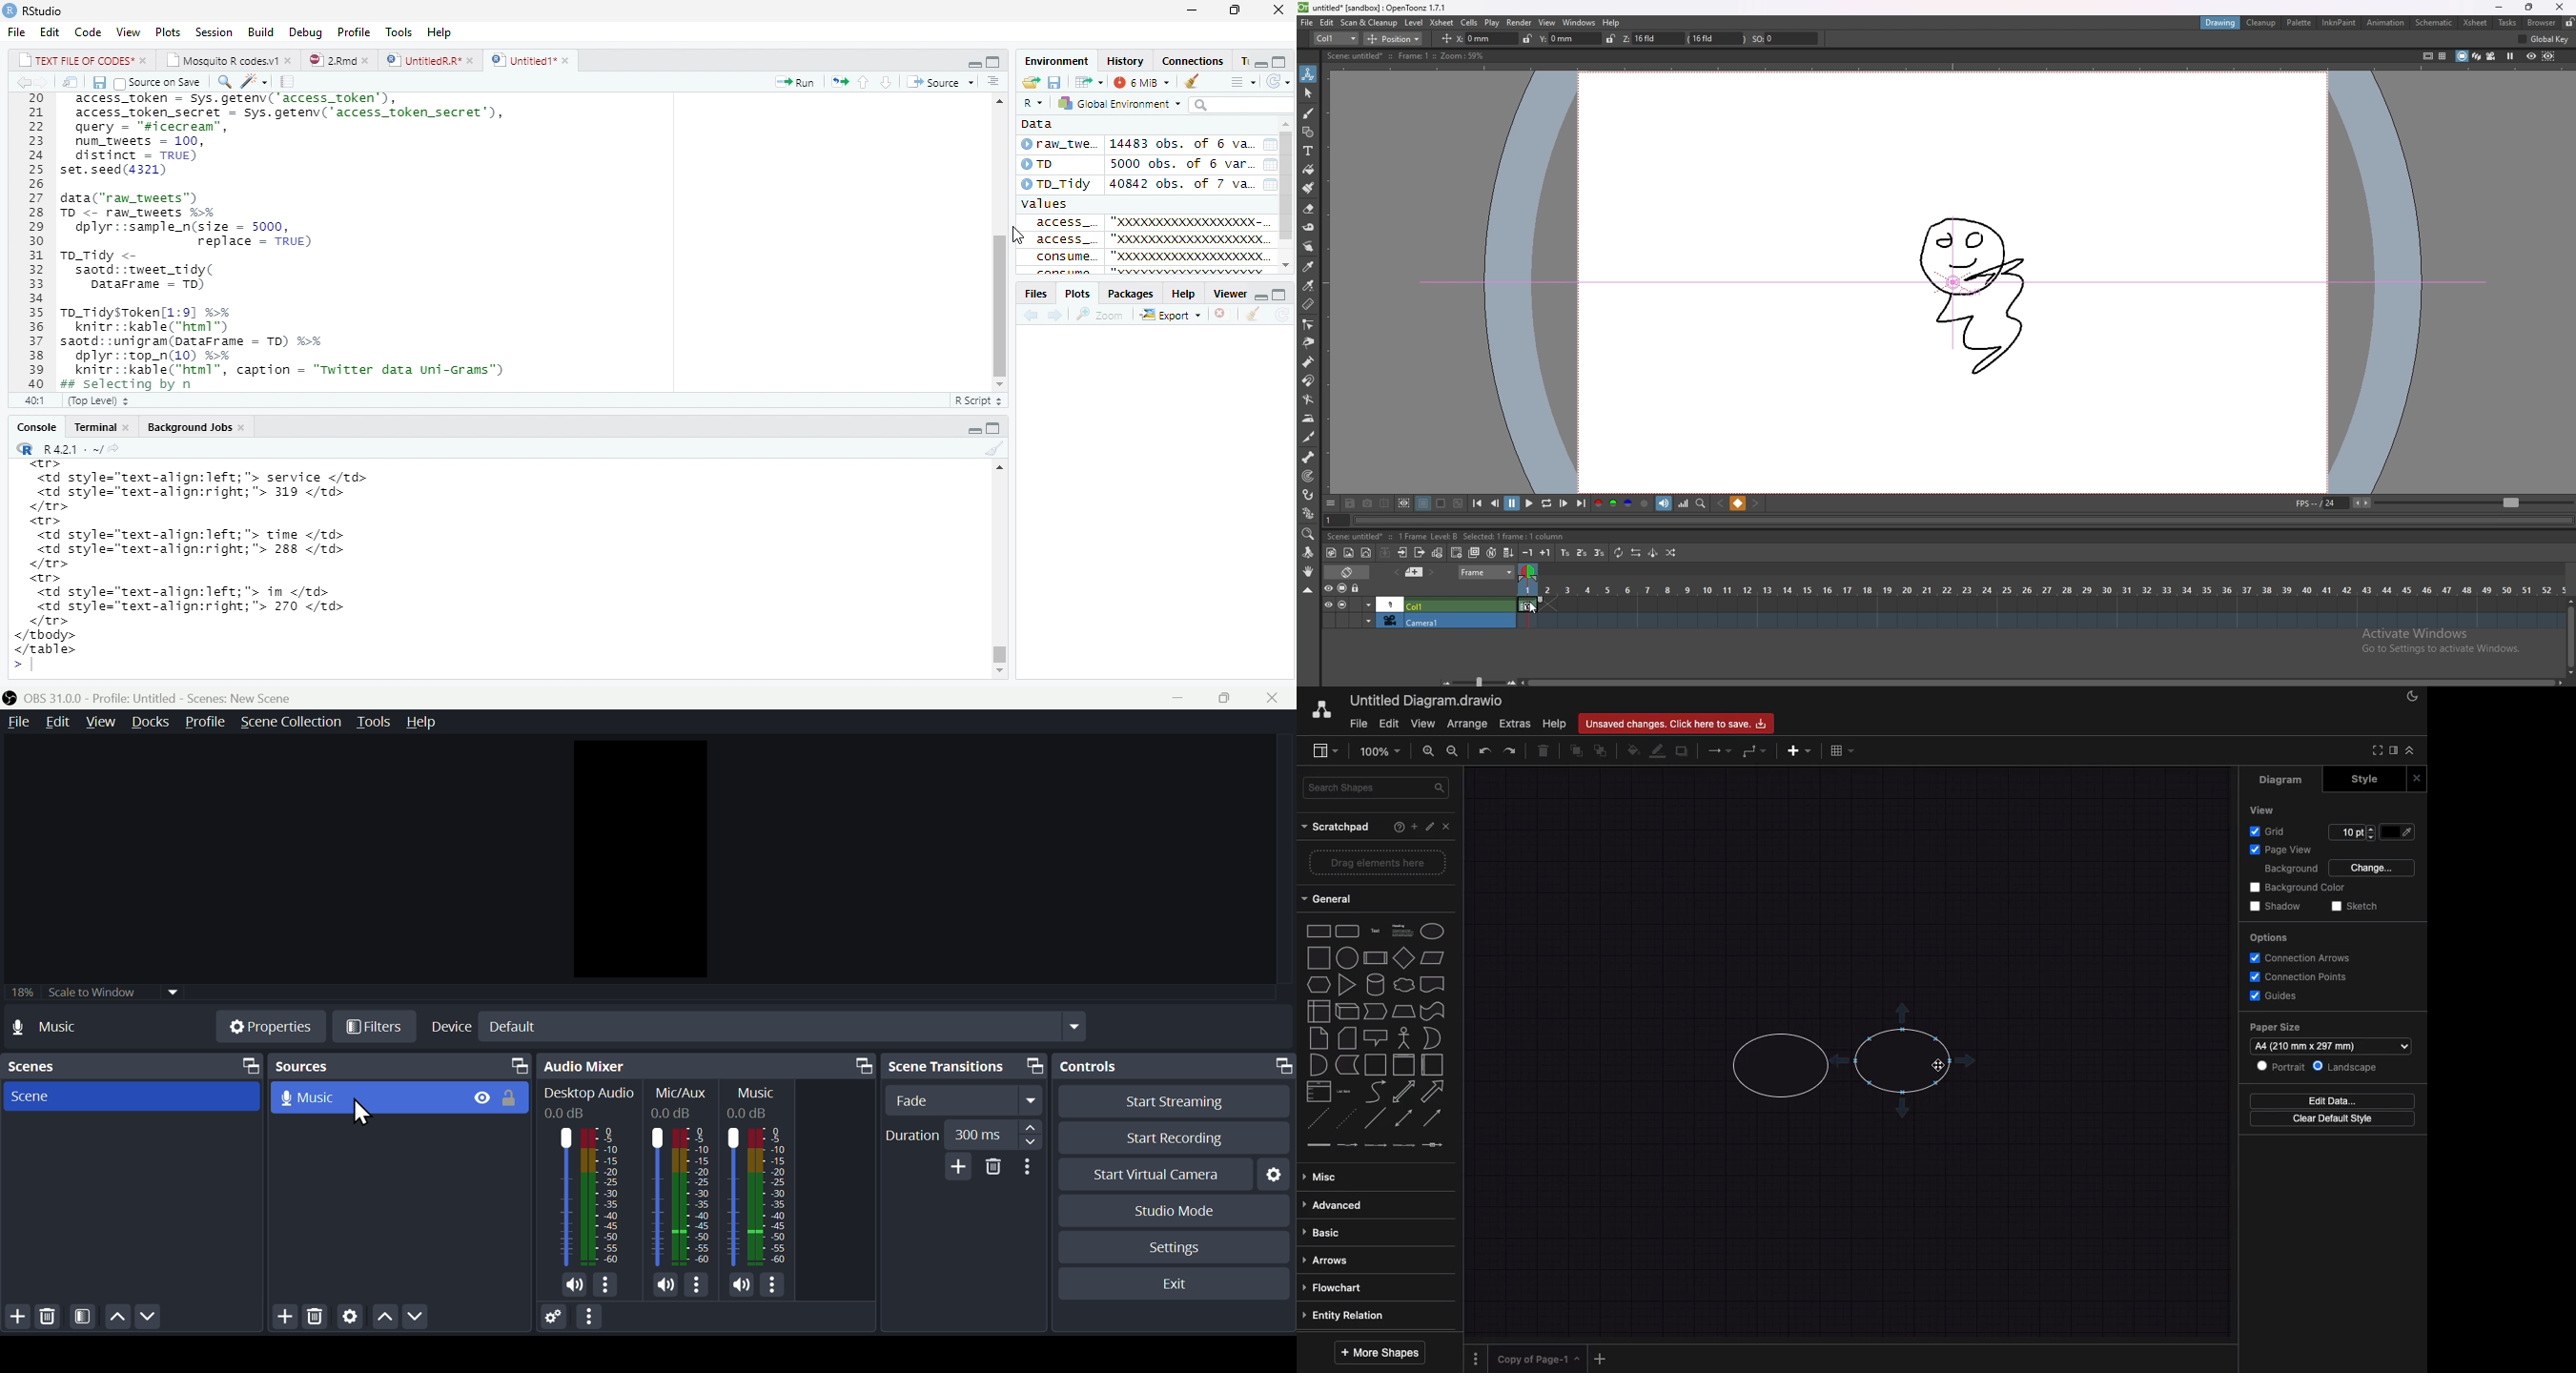 This screenshot has height=1400, width=2576. I want to click on callout, so click(1377, 1038).